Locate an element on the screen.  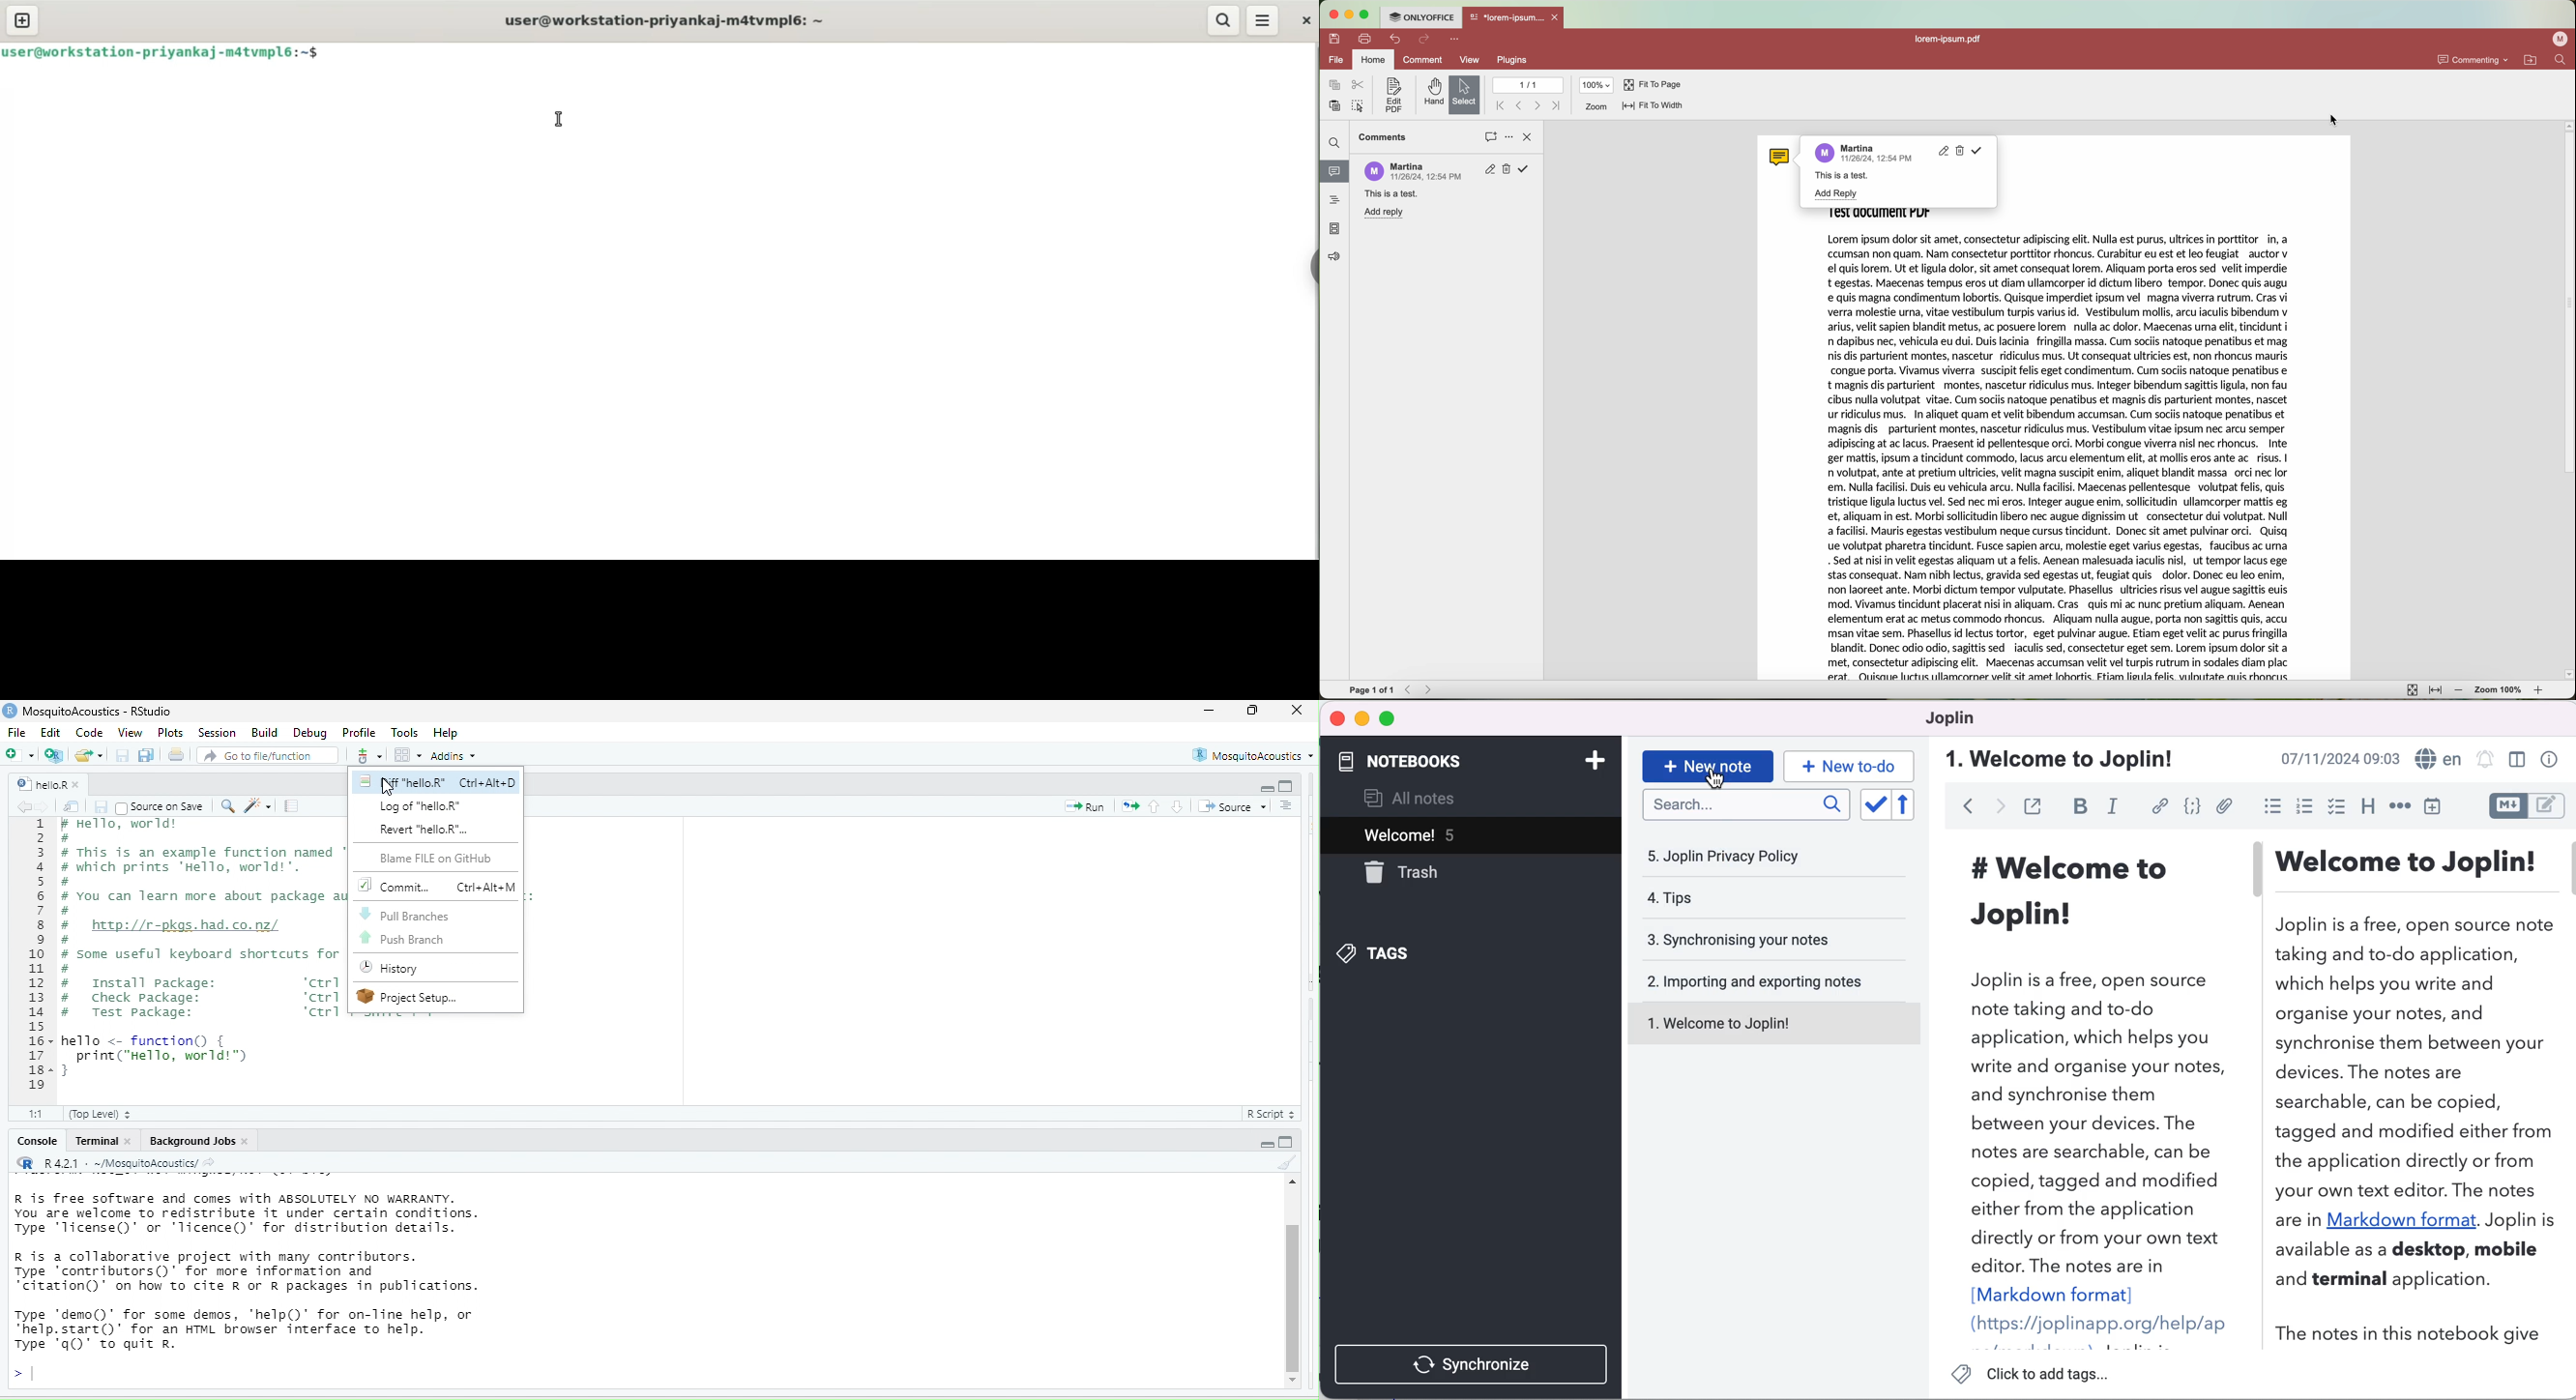
hide console is located at coordinates (1291, 786).